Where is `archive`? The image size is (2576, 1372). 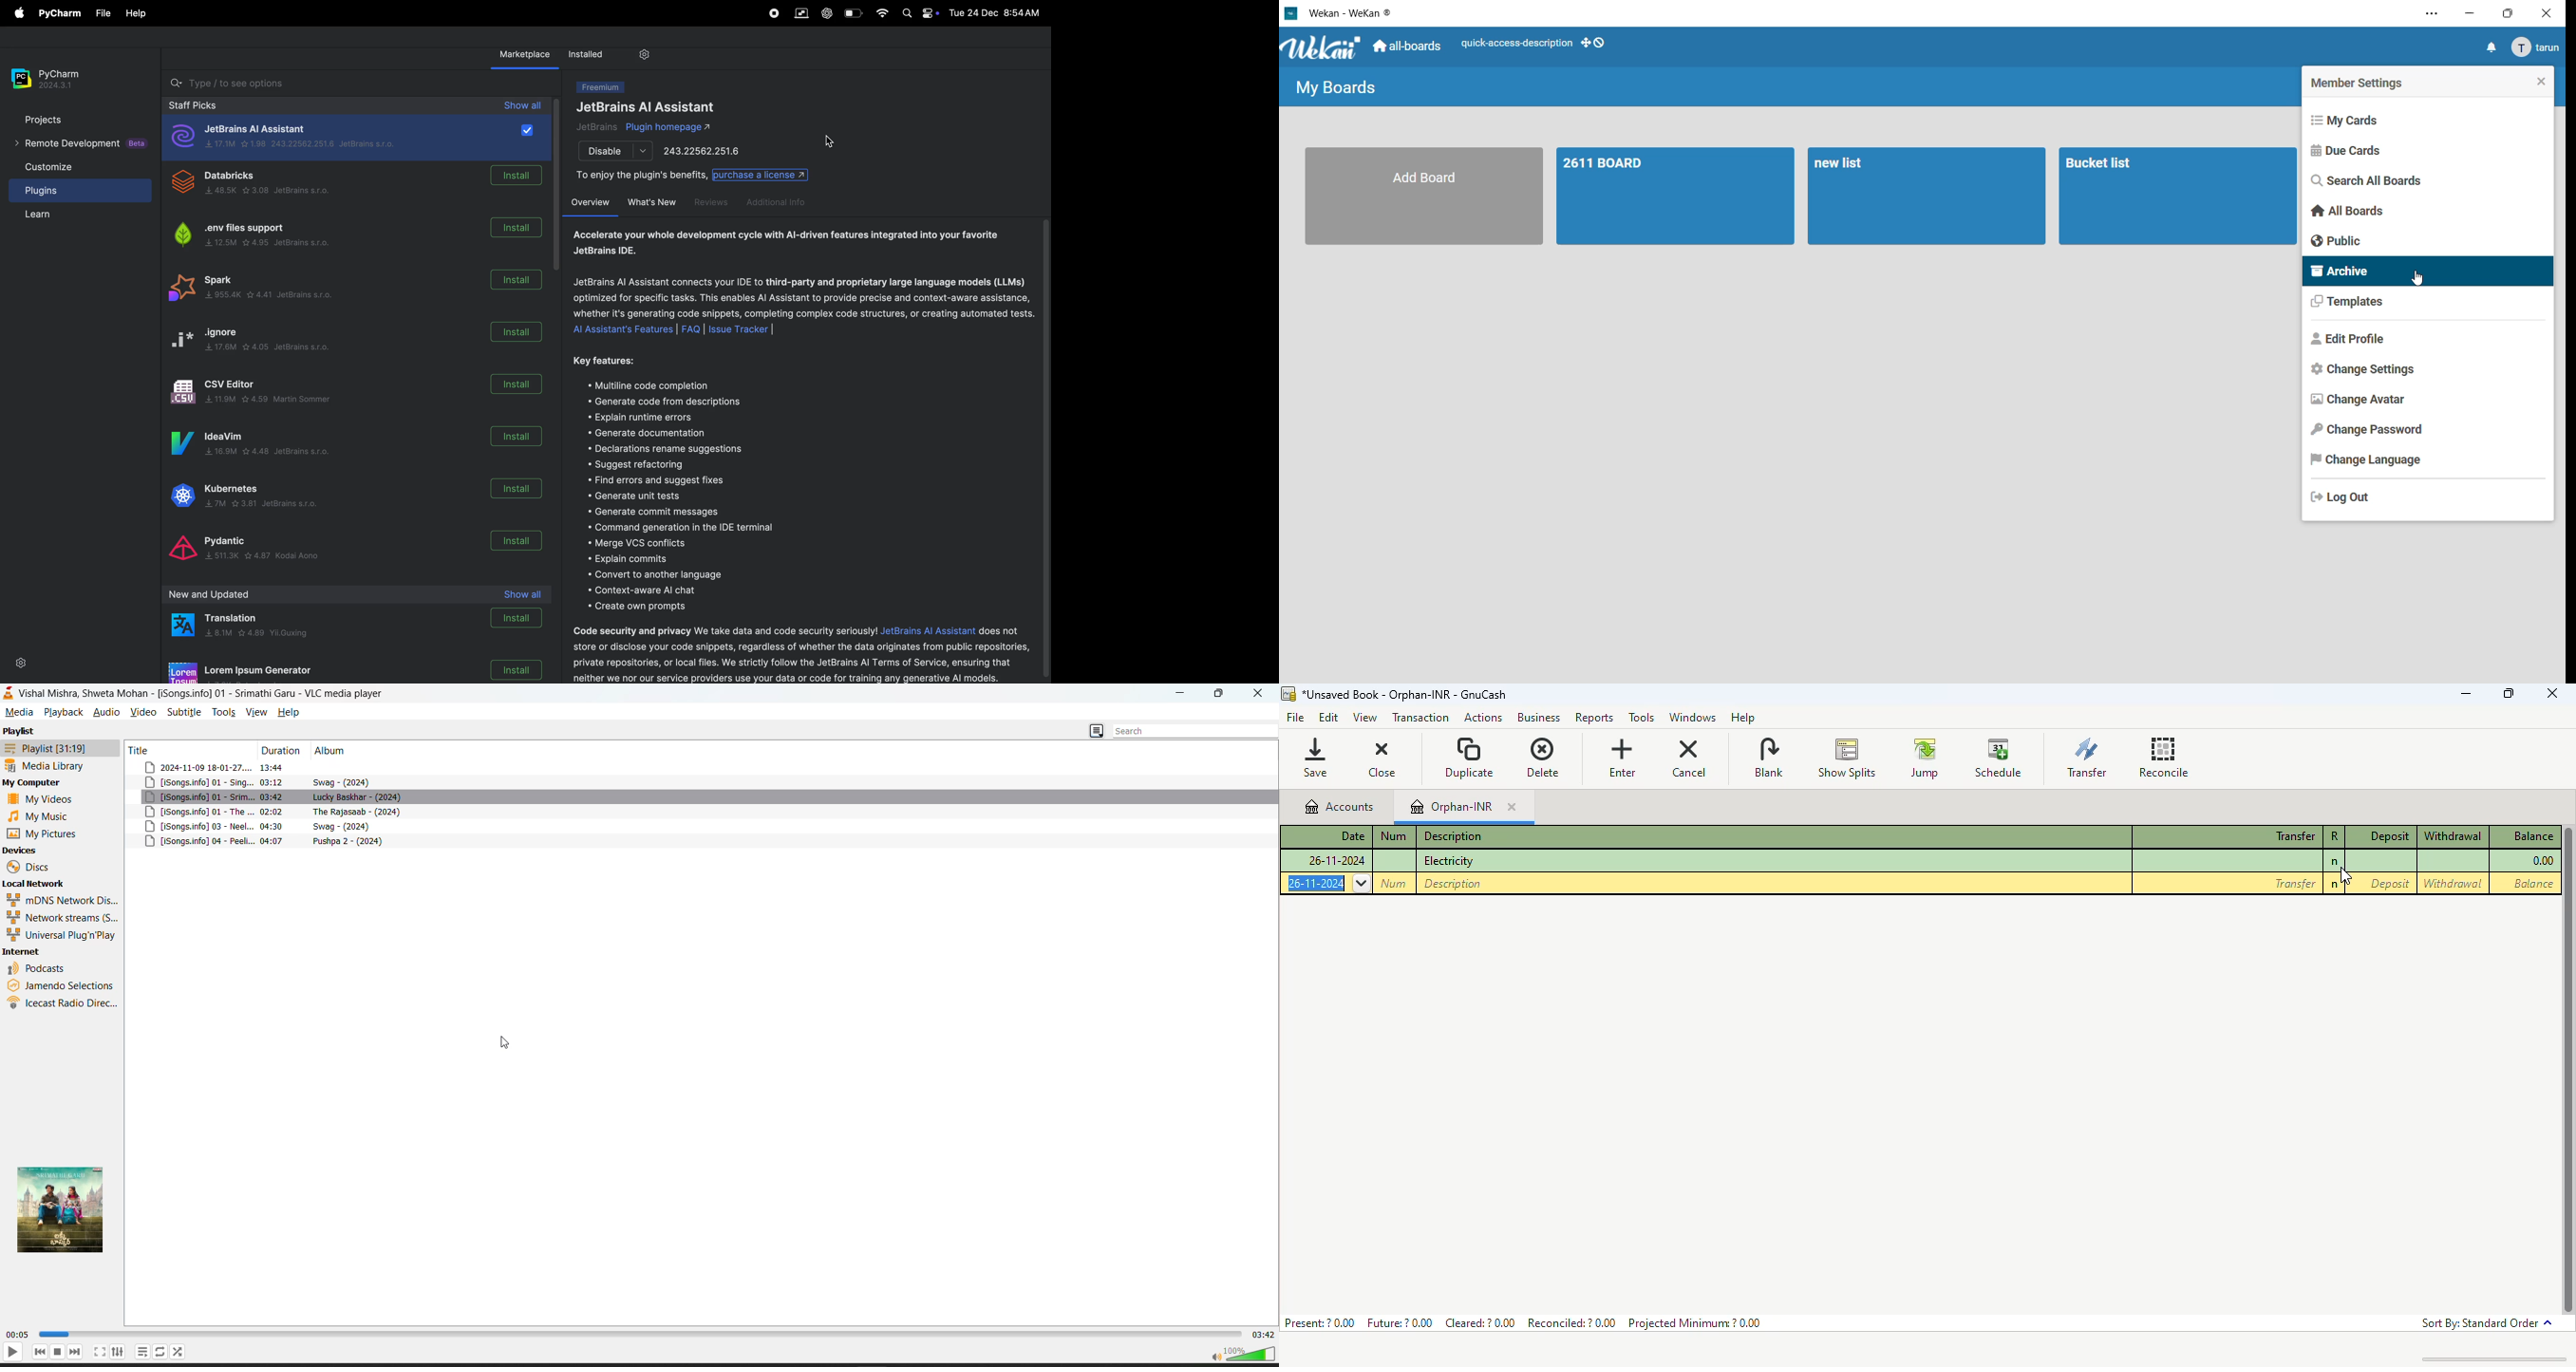 archive is located at coordinates (2343, 273).